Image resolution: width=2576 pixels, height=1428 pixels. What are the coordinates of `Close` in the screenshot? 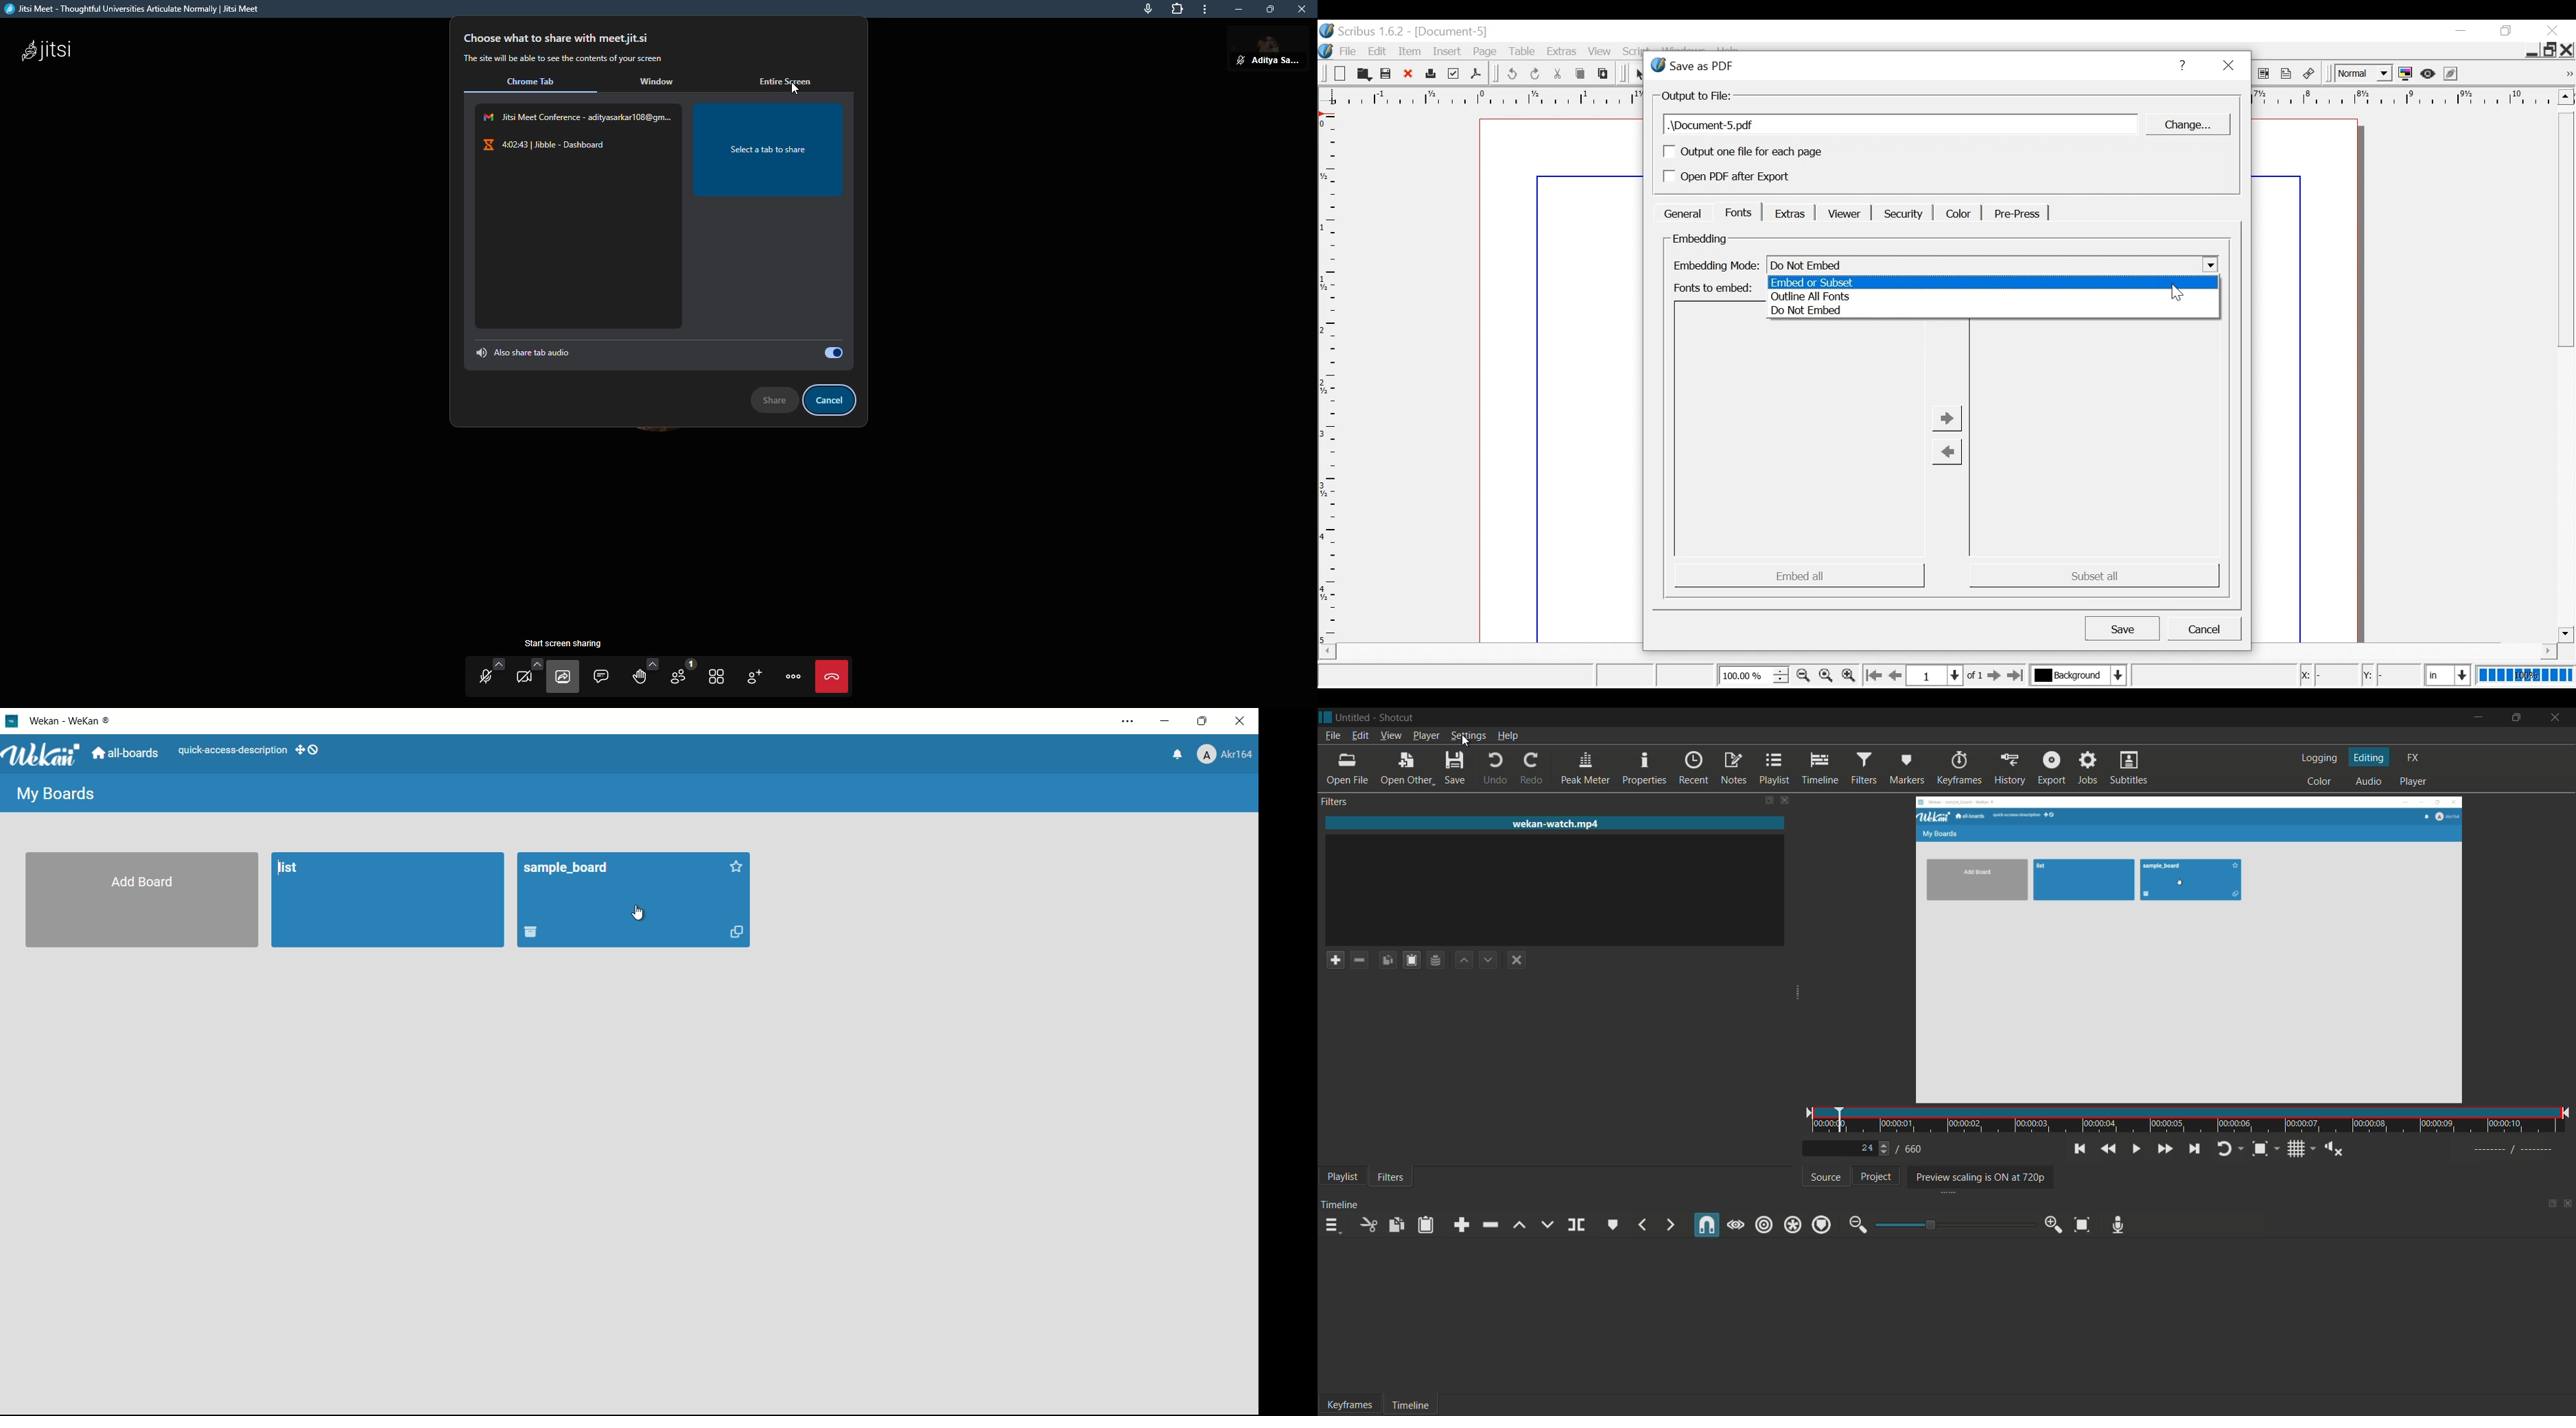 It's located at (2552, 30).